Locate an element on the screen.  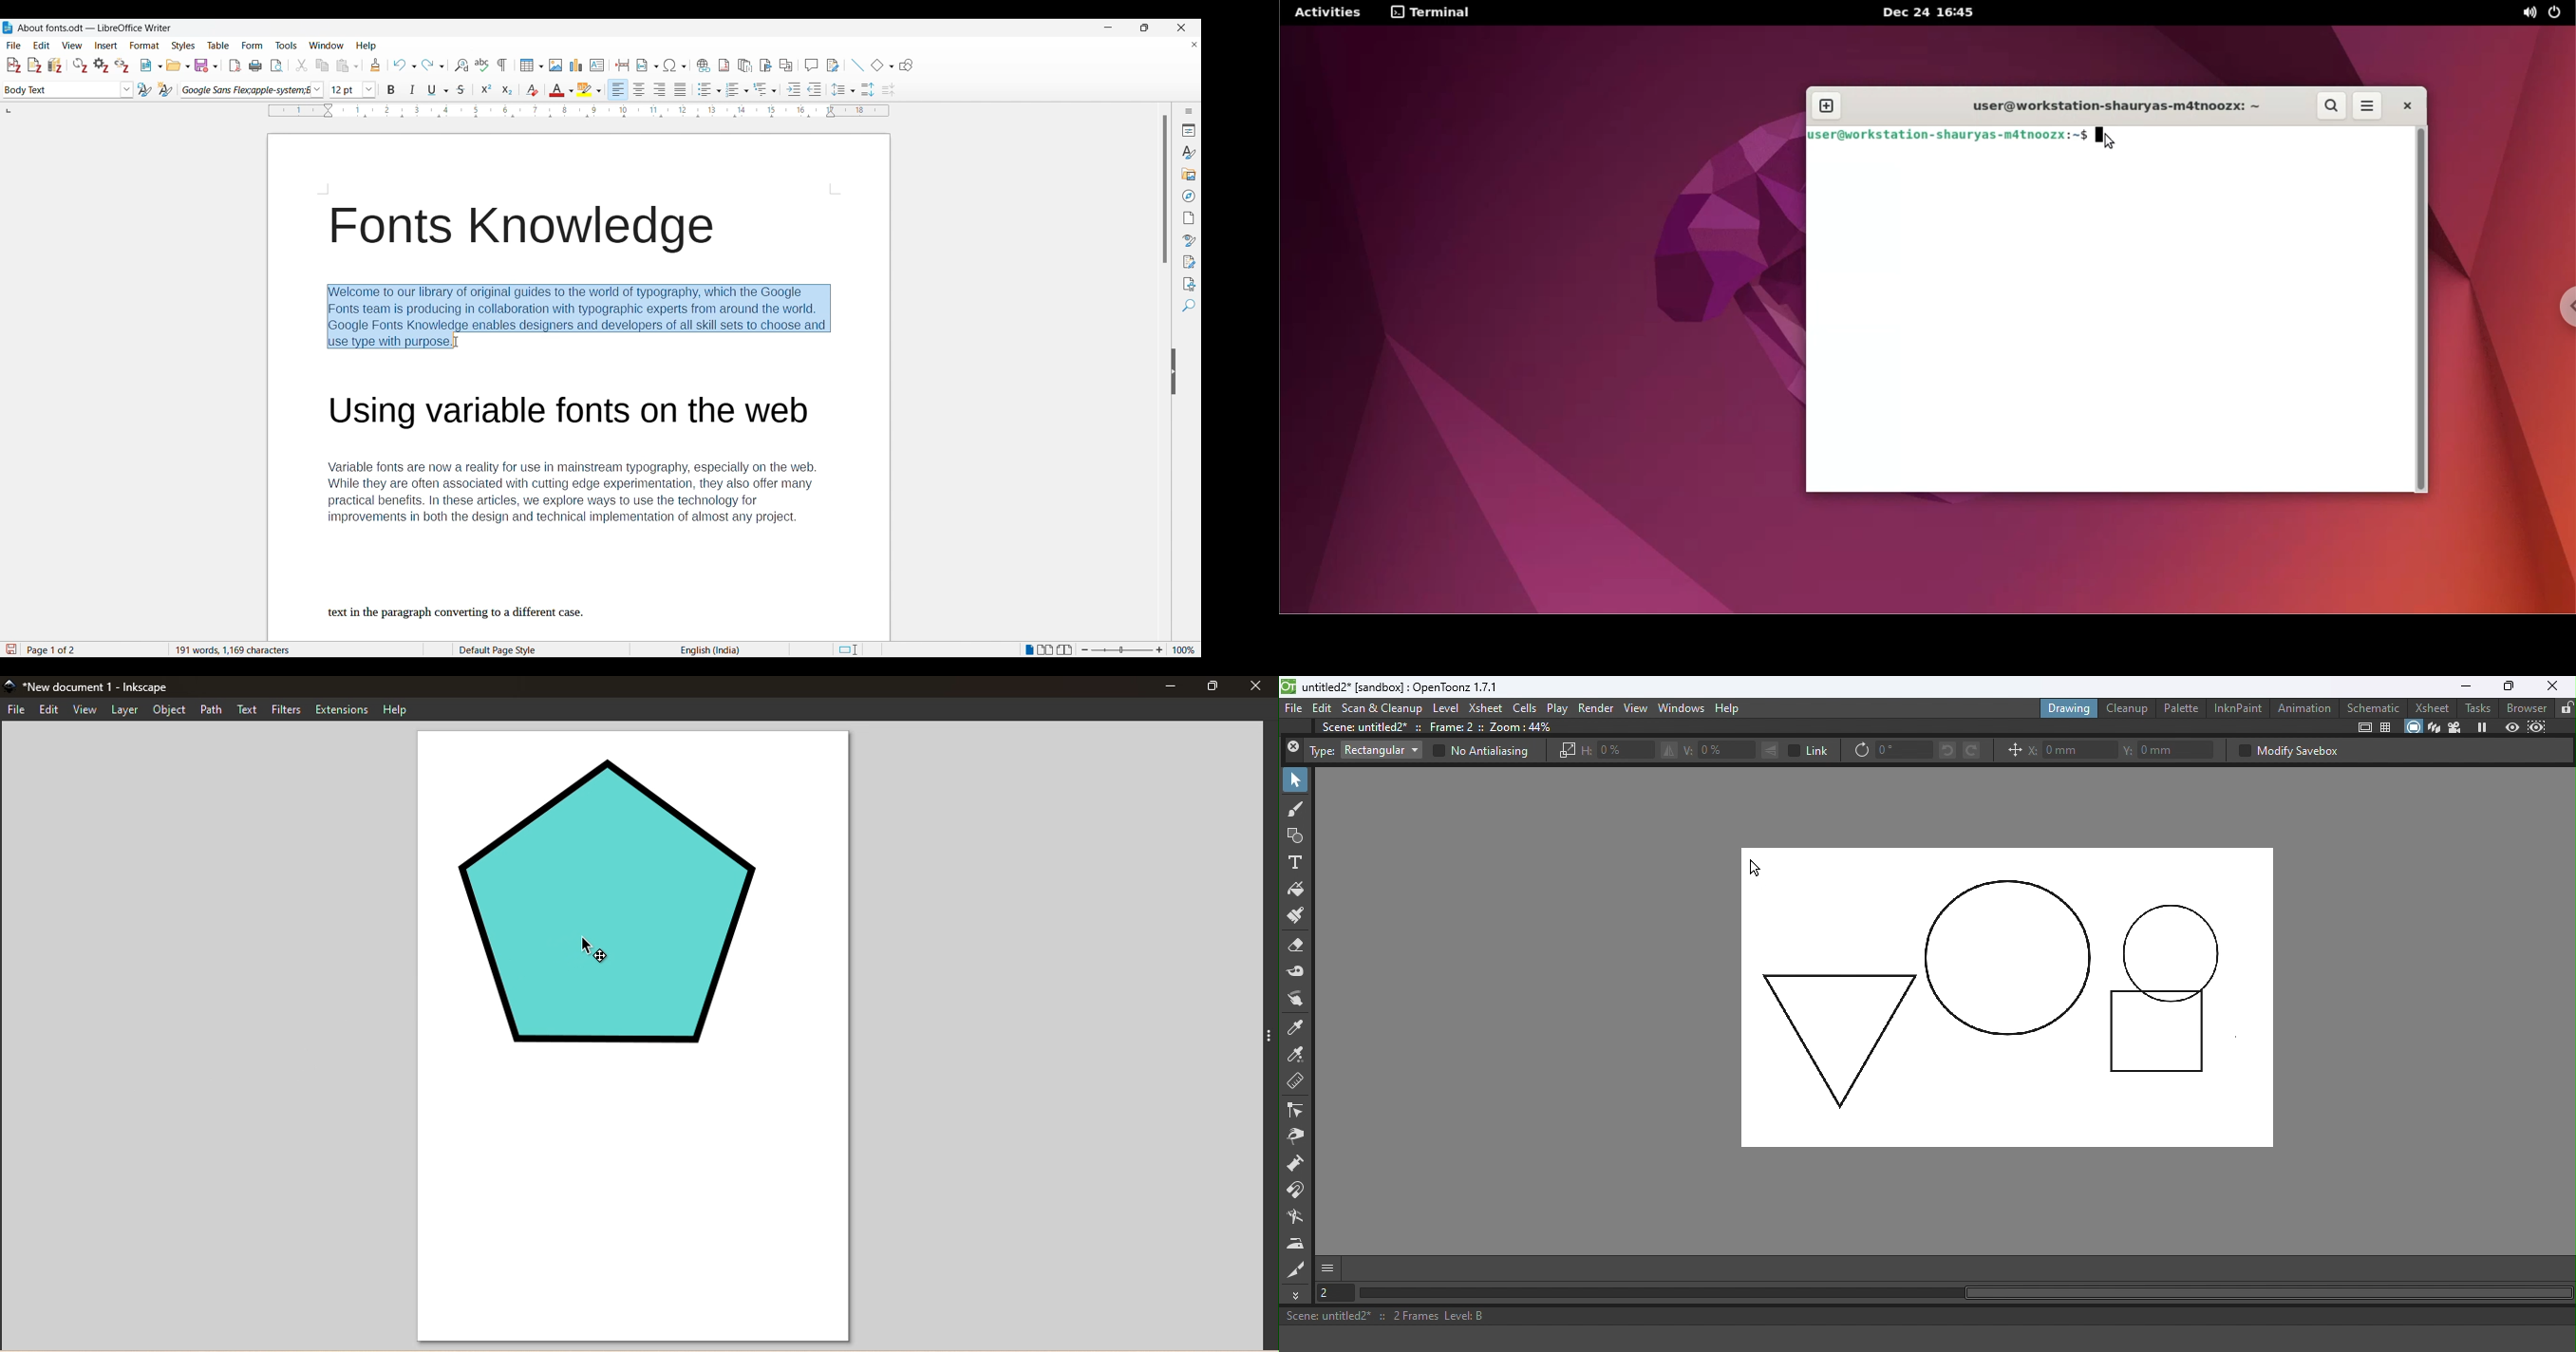
Toggle print preview is located at coordinates (277, 66).